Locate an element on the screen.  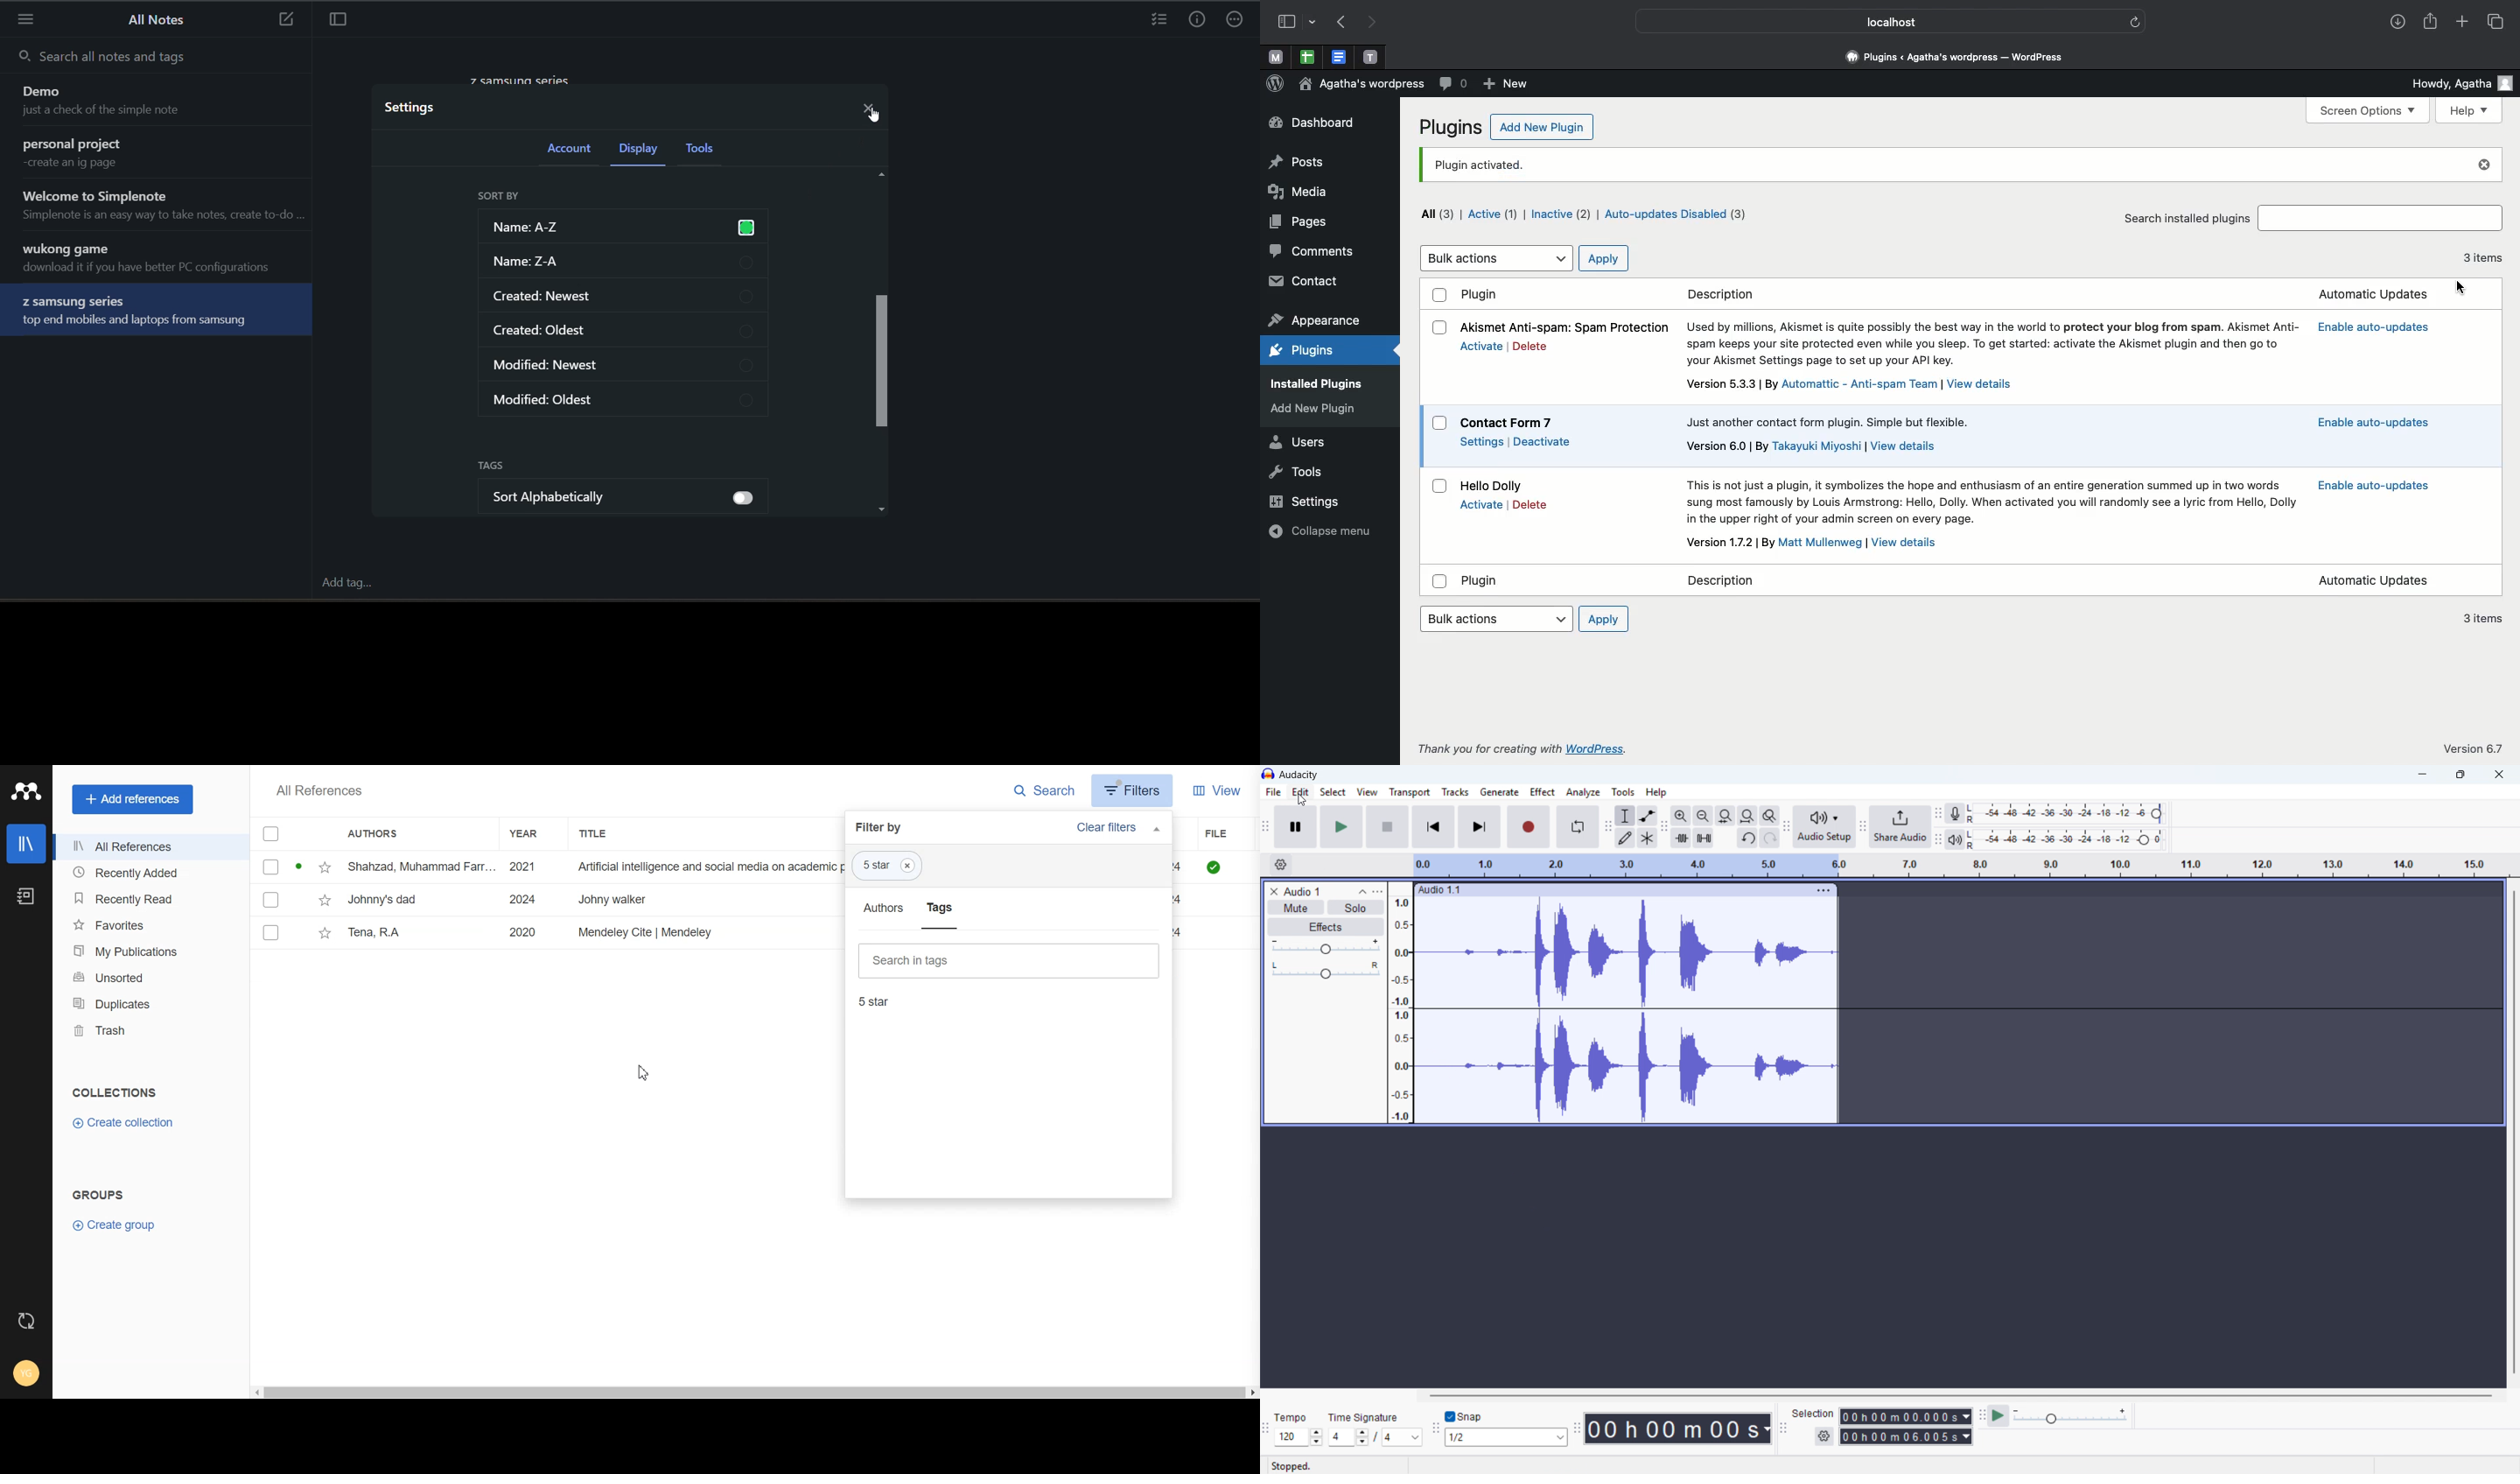
selection toolbar is located at coordinates (1782, 1429).